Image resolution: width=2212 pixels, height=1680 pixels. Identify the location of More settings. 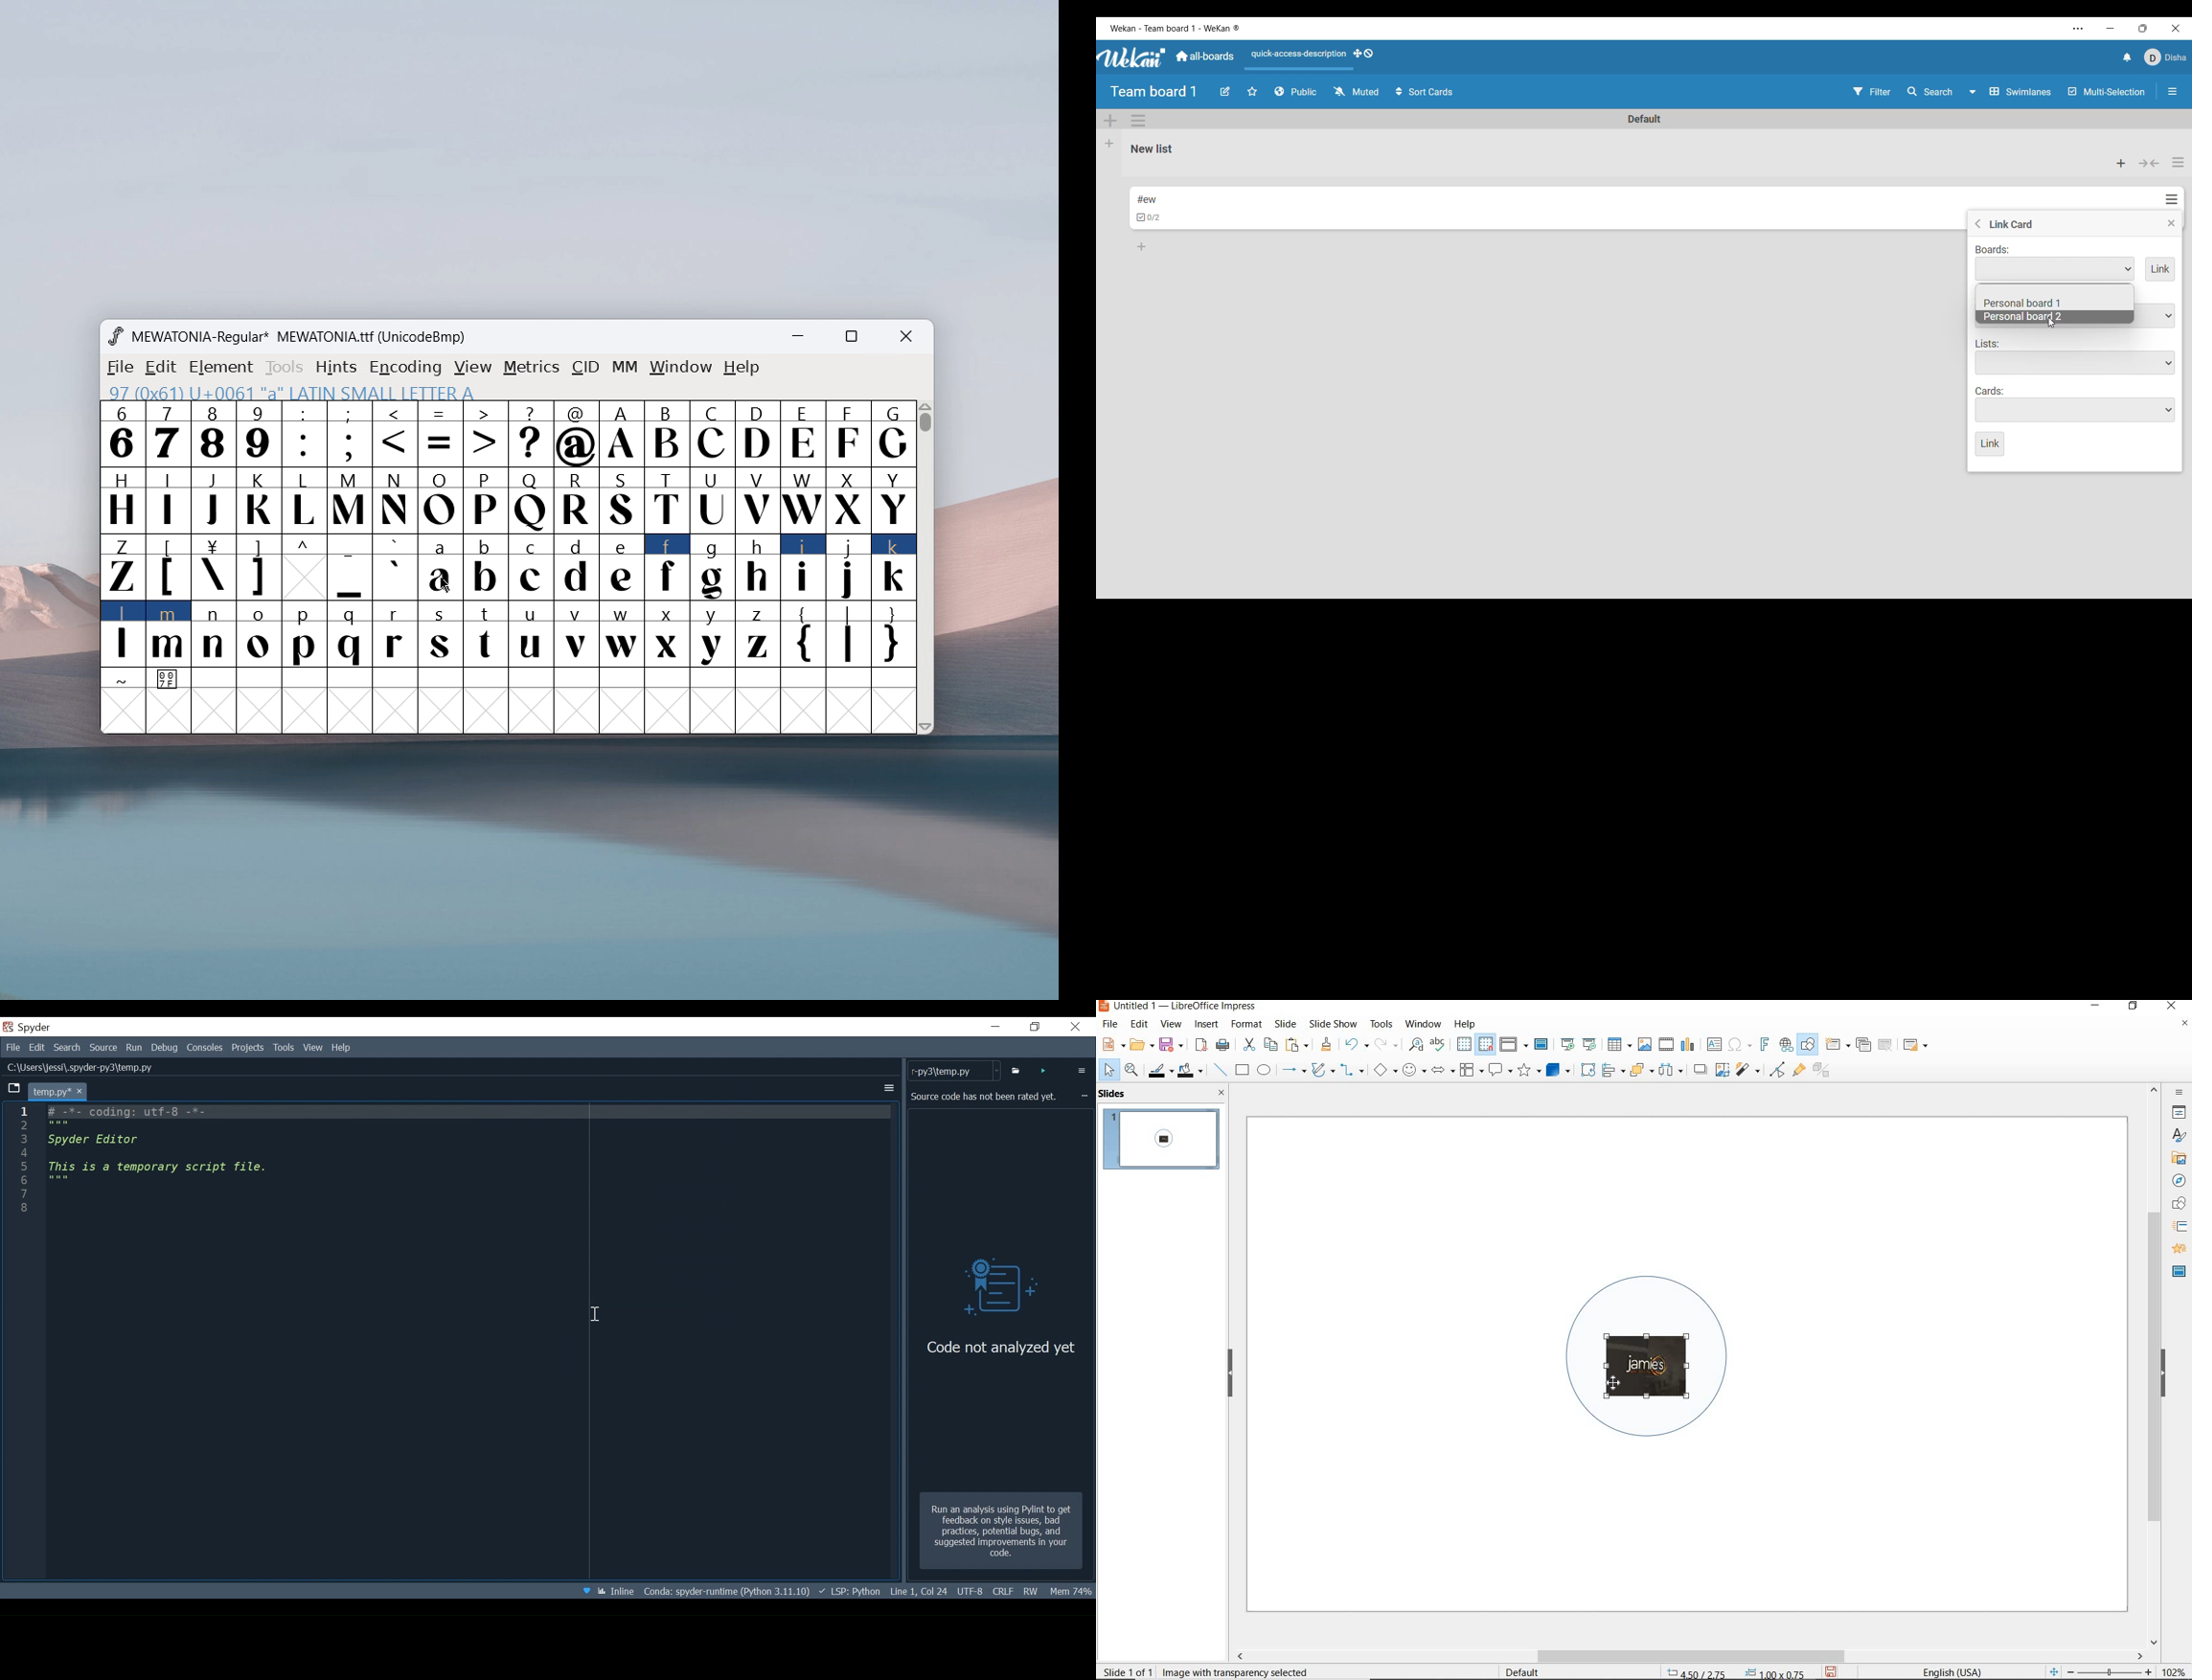
(2078, 29).